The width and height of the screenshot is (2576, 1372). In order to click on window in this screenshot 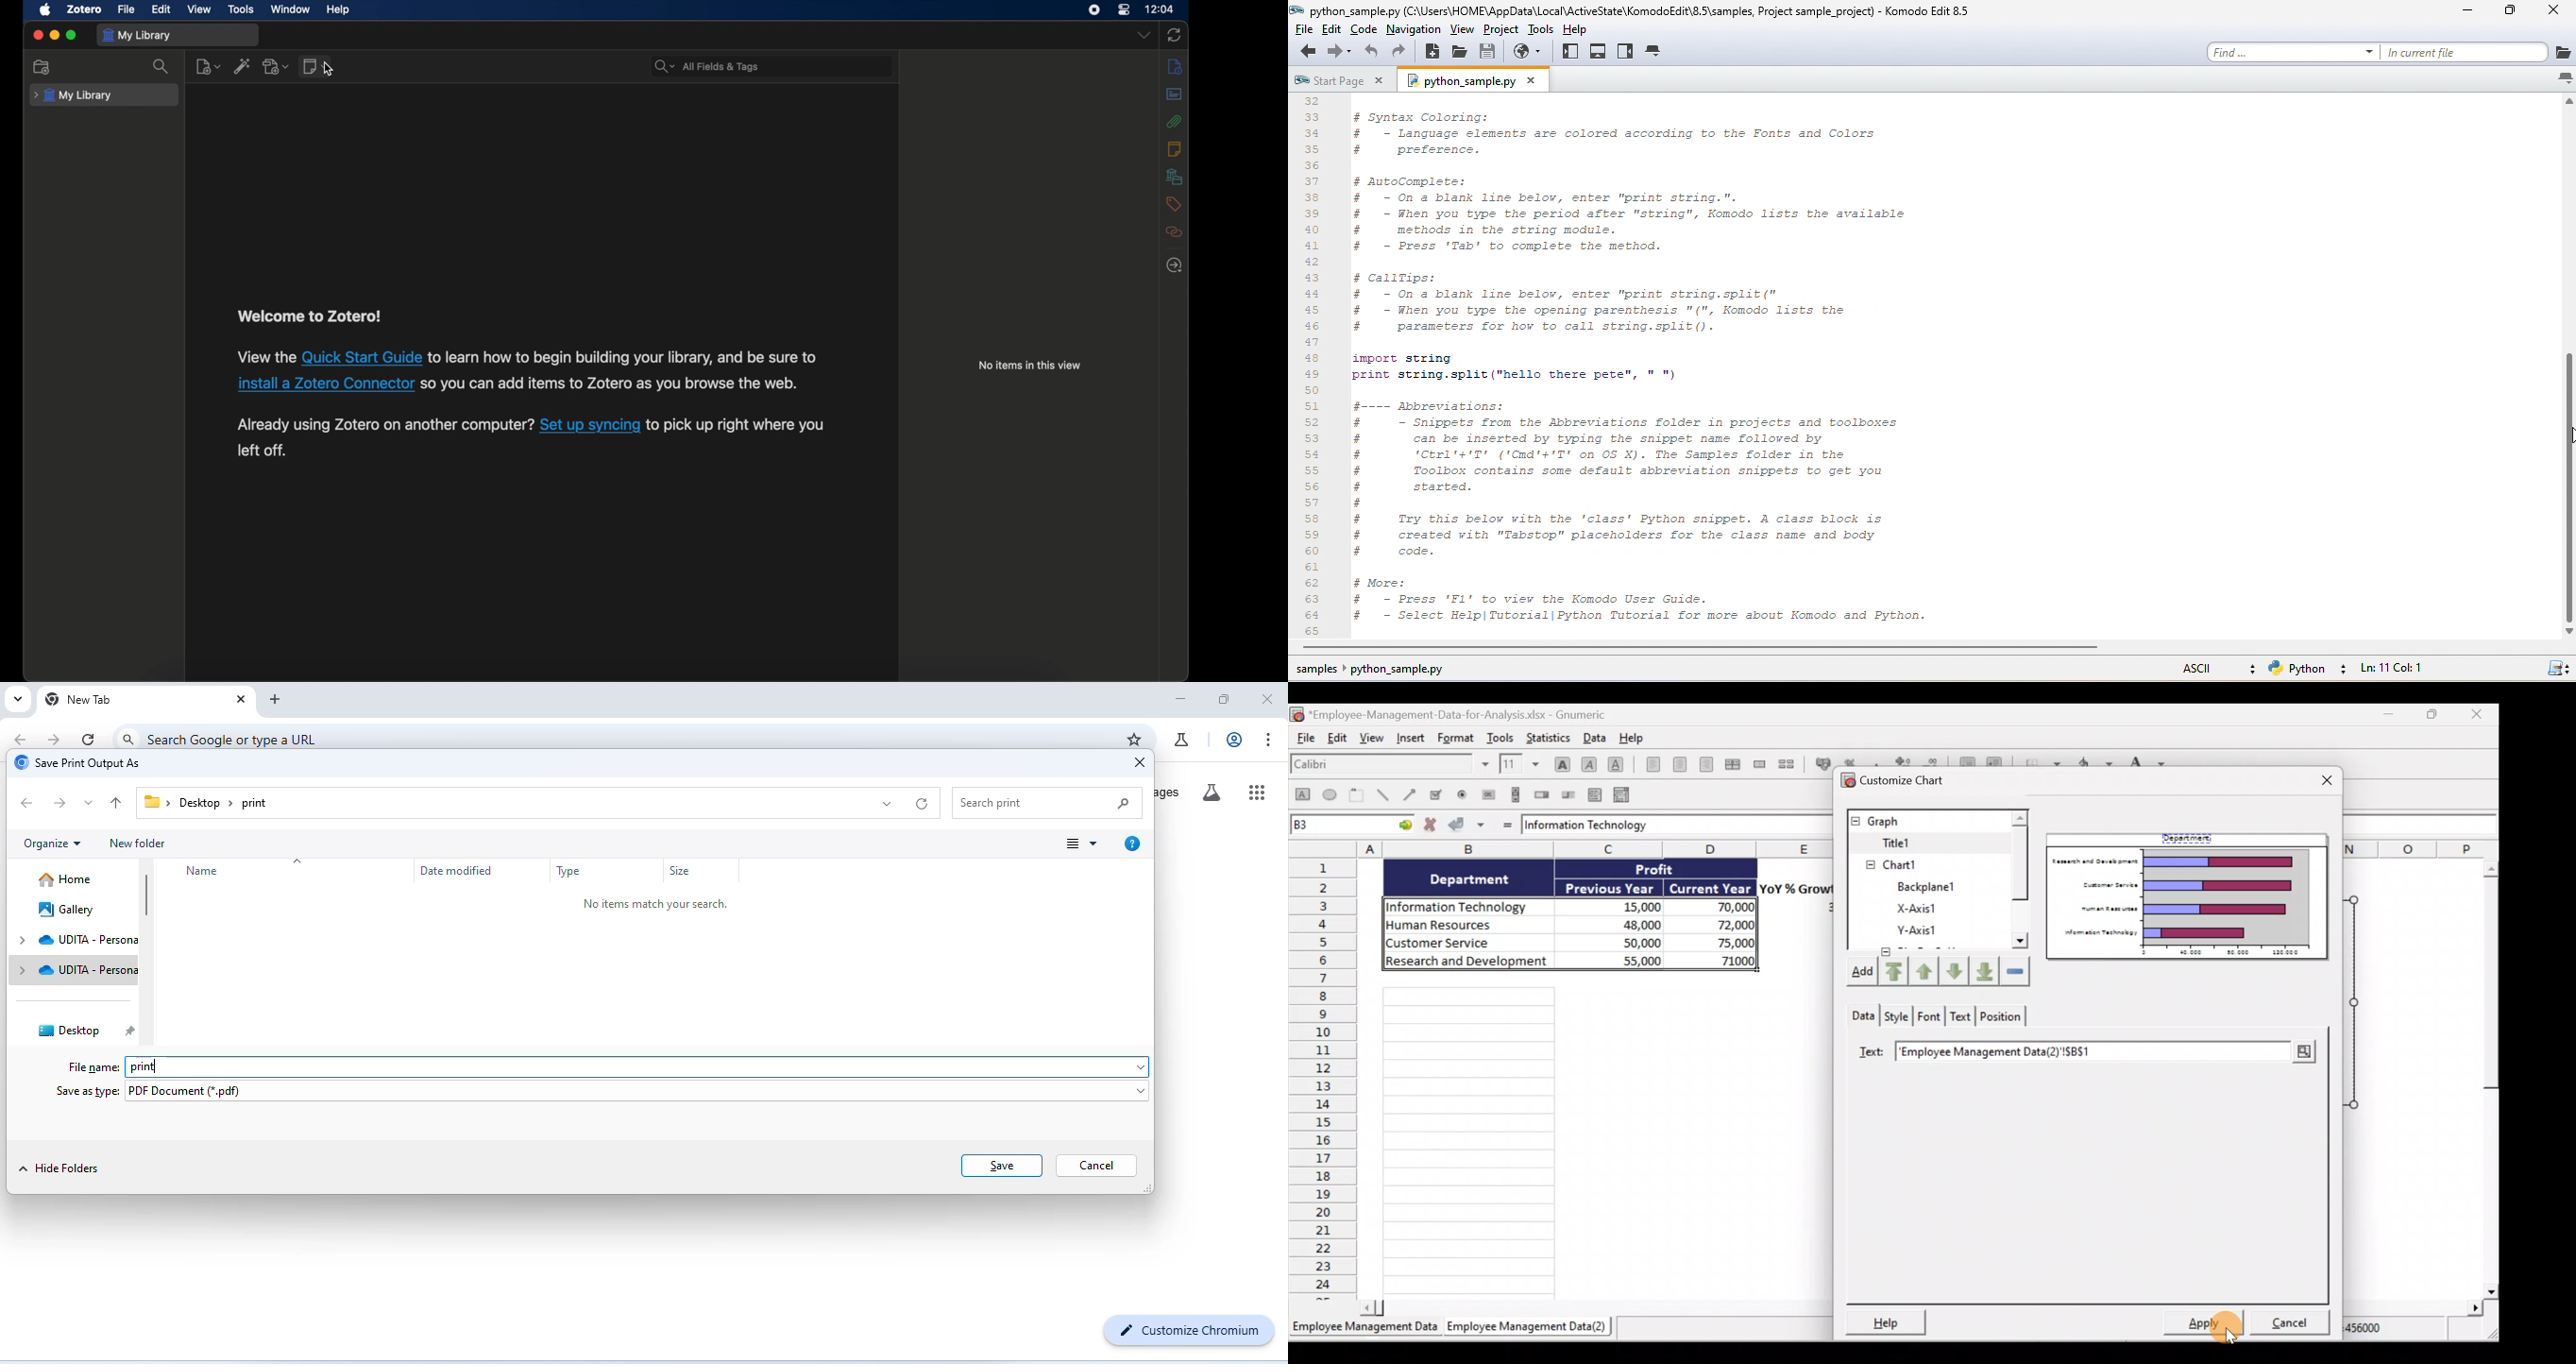, I will do `click(289, 9)`.